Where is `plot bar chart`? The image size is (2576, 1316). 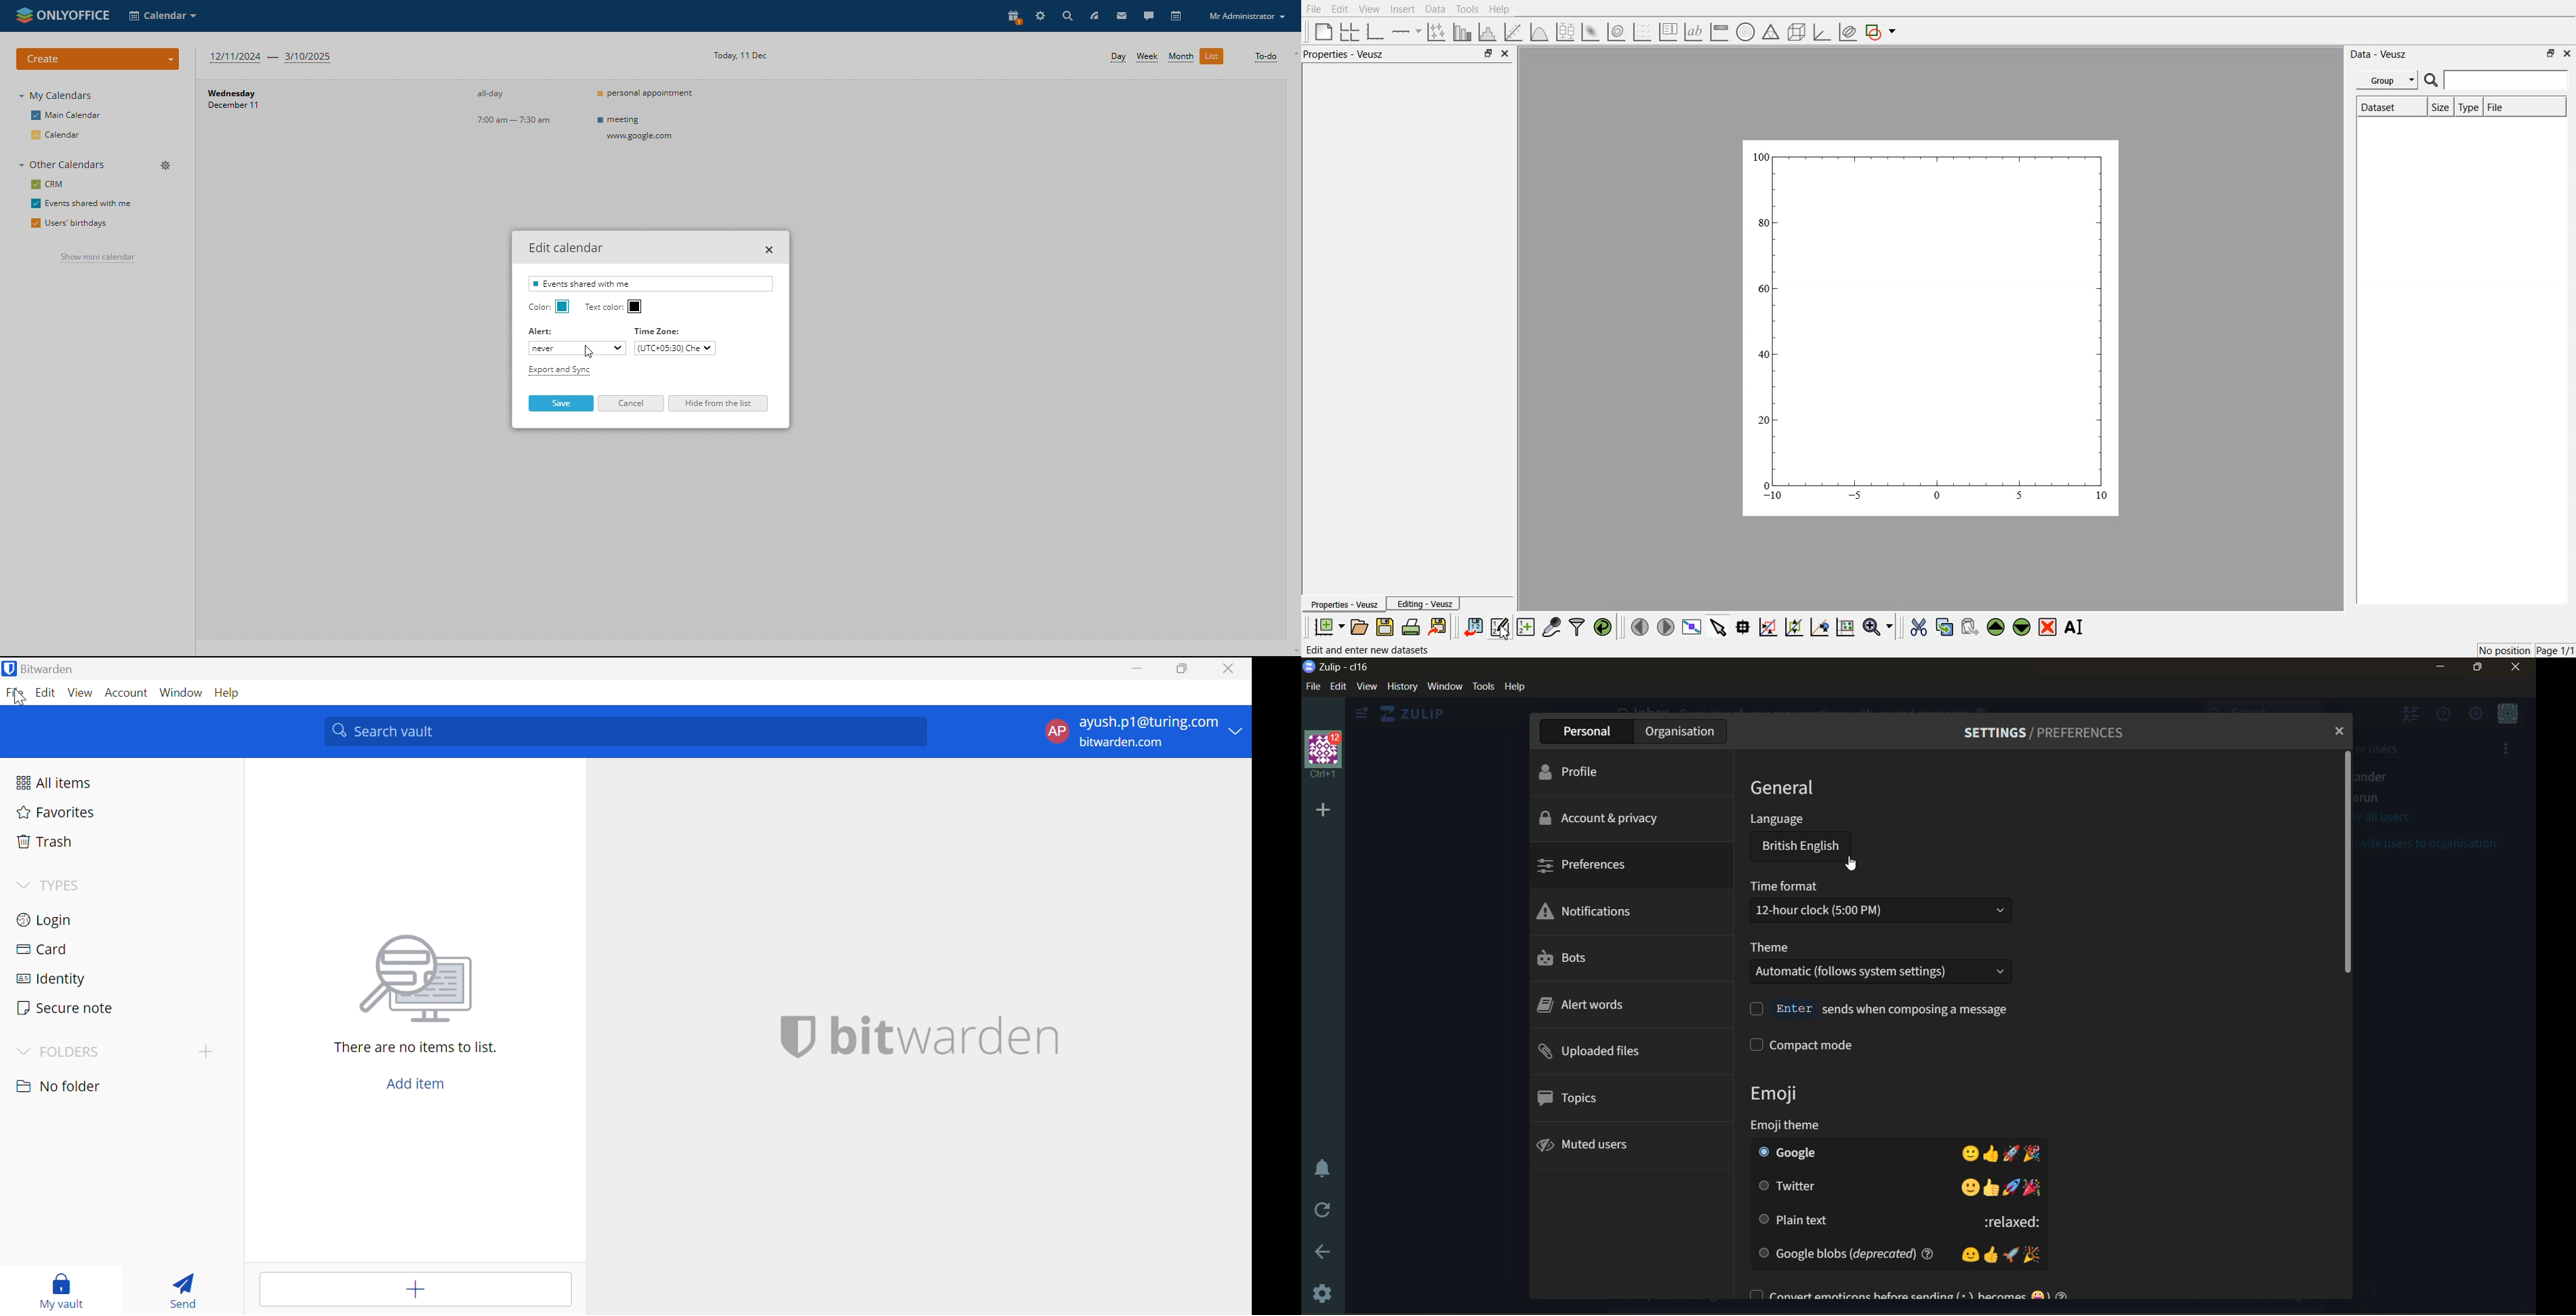
plot bar chart is located at coordinates (1462, 33).